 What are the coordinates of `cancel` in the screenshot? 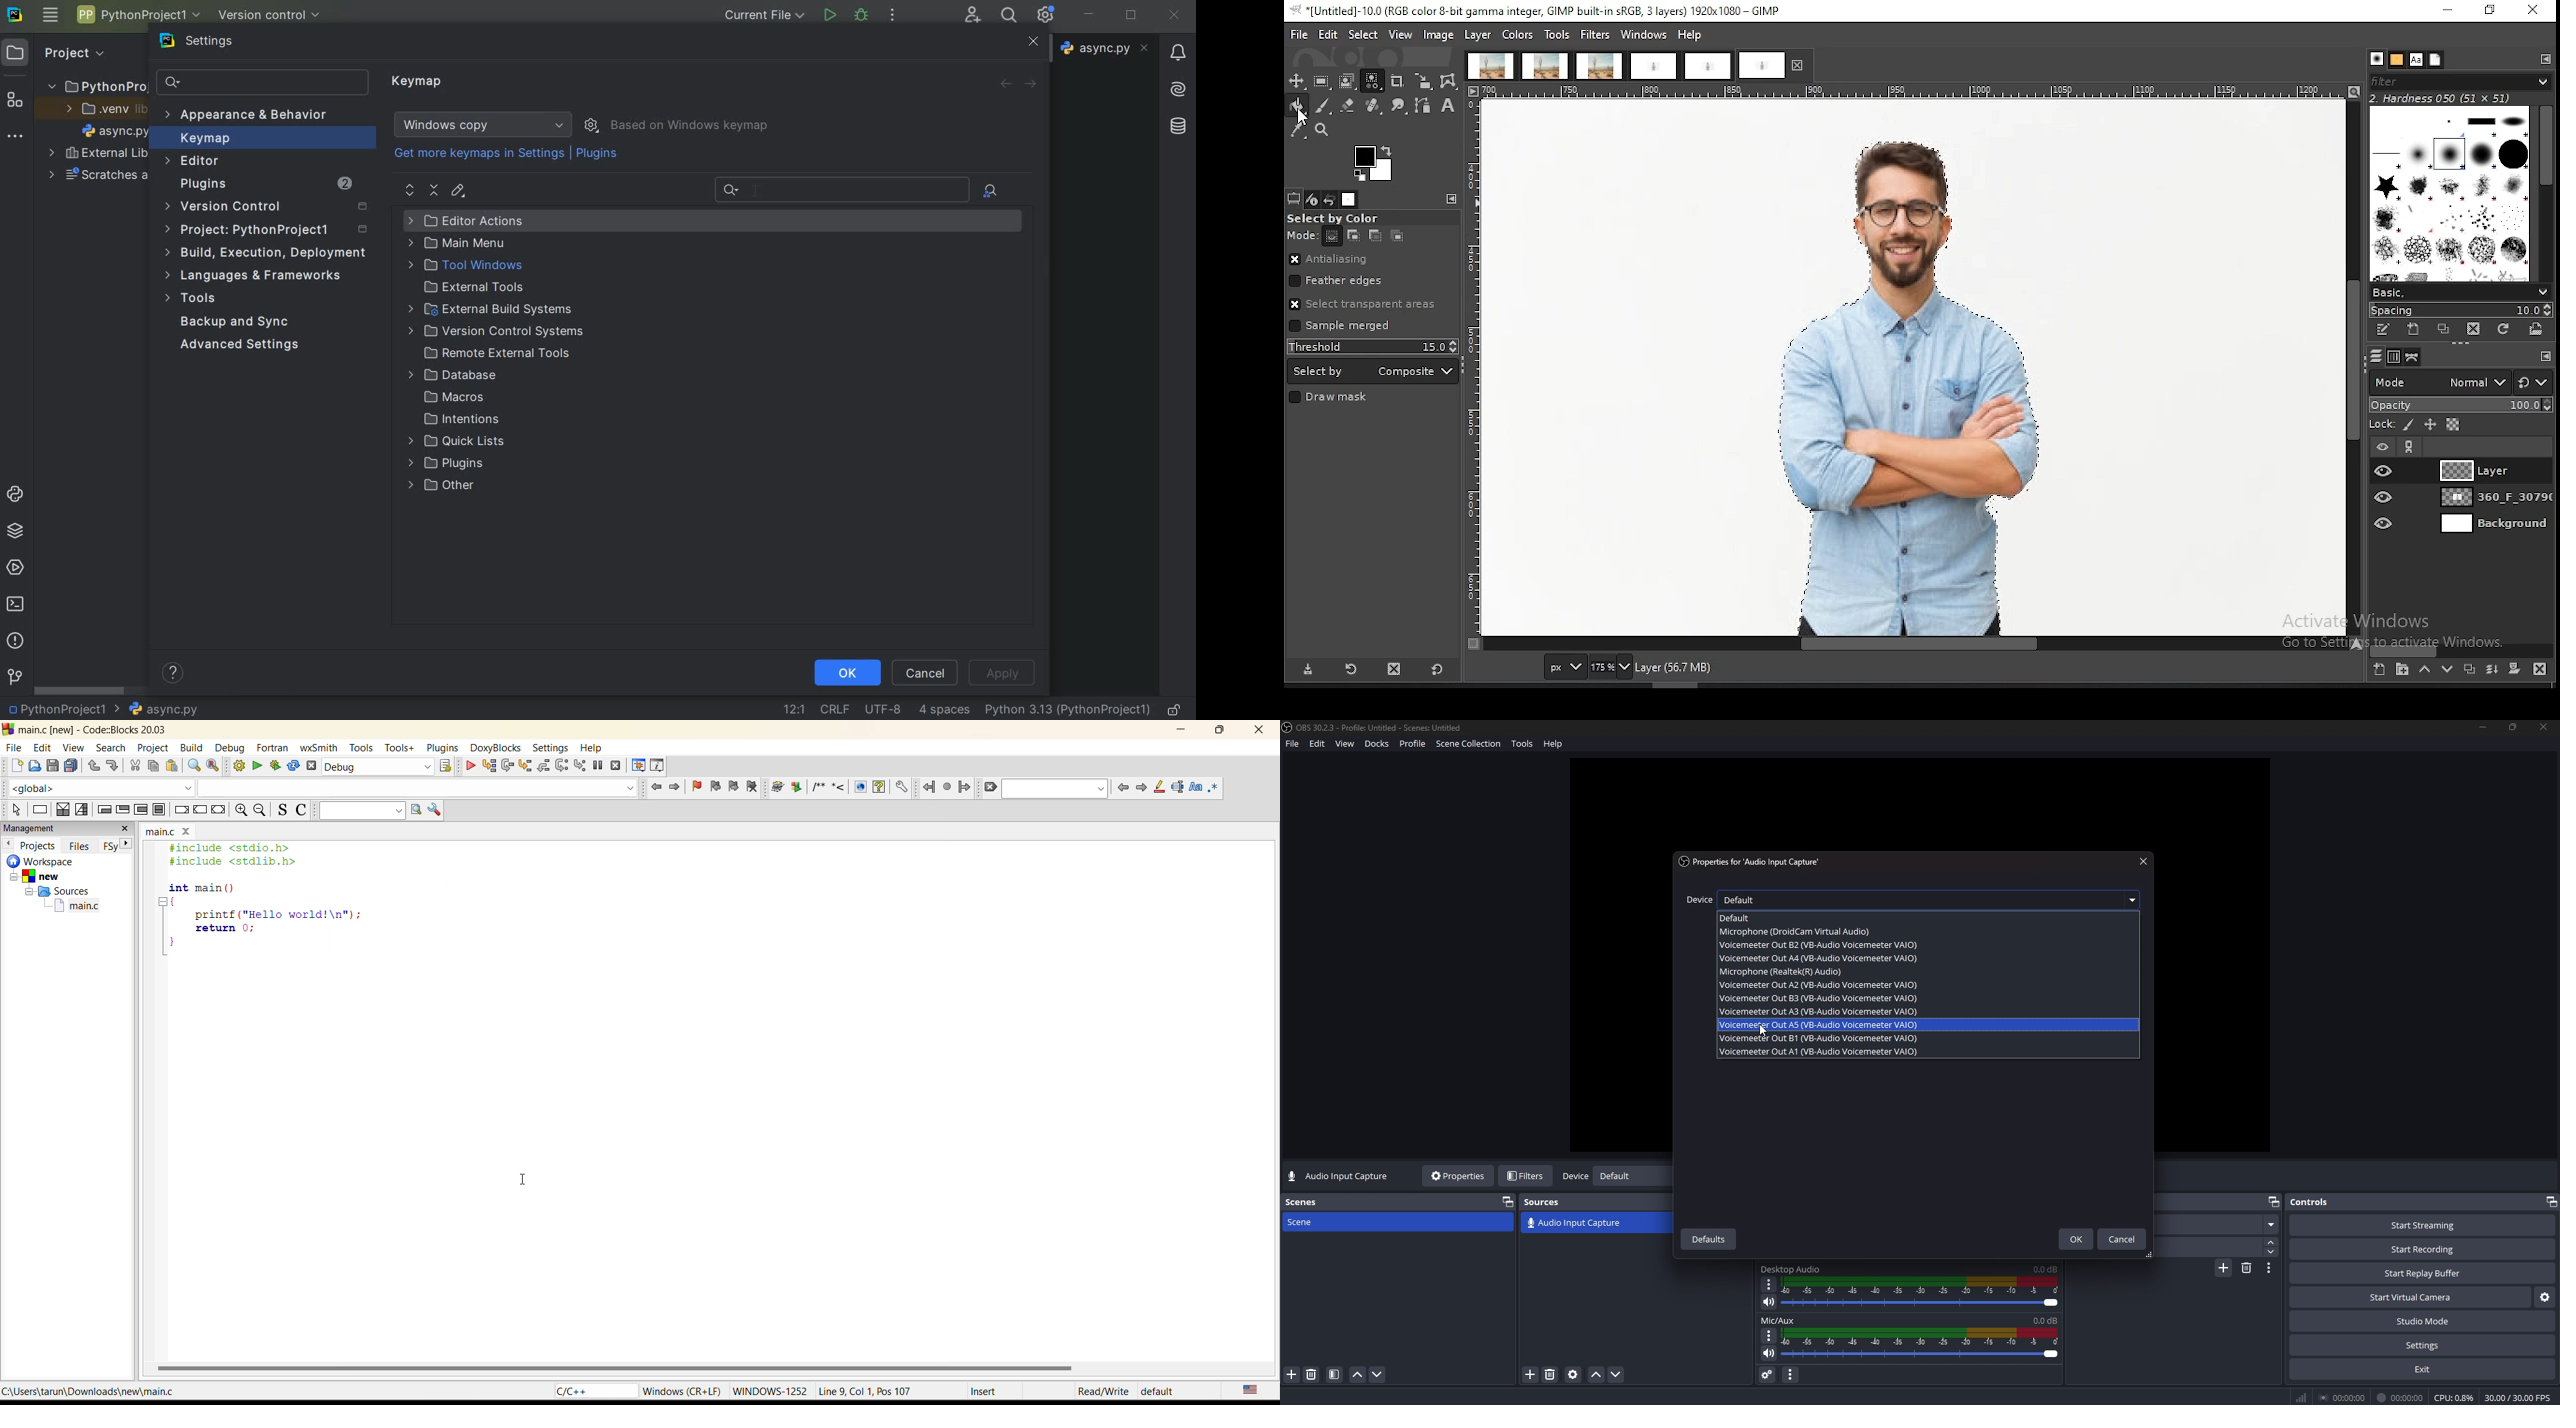 It's located at (2123, 1239).